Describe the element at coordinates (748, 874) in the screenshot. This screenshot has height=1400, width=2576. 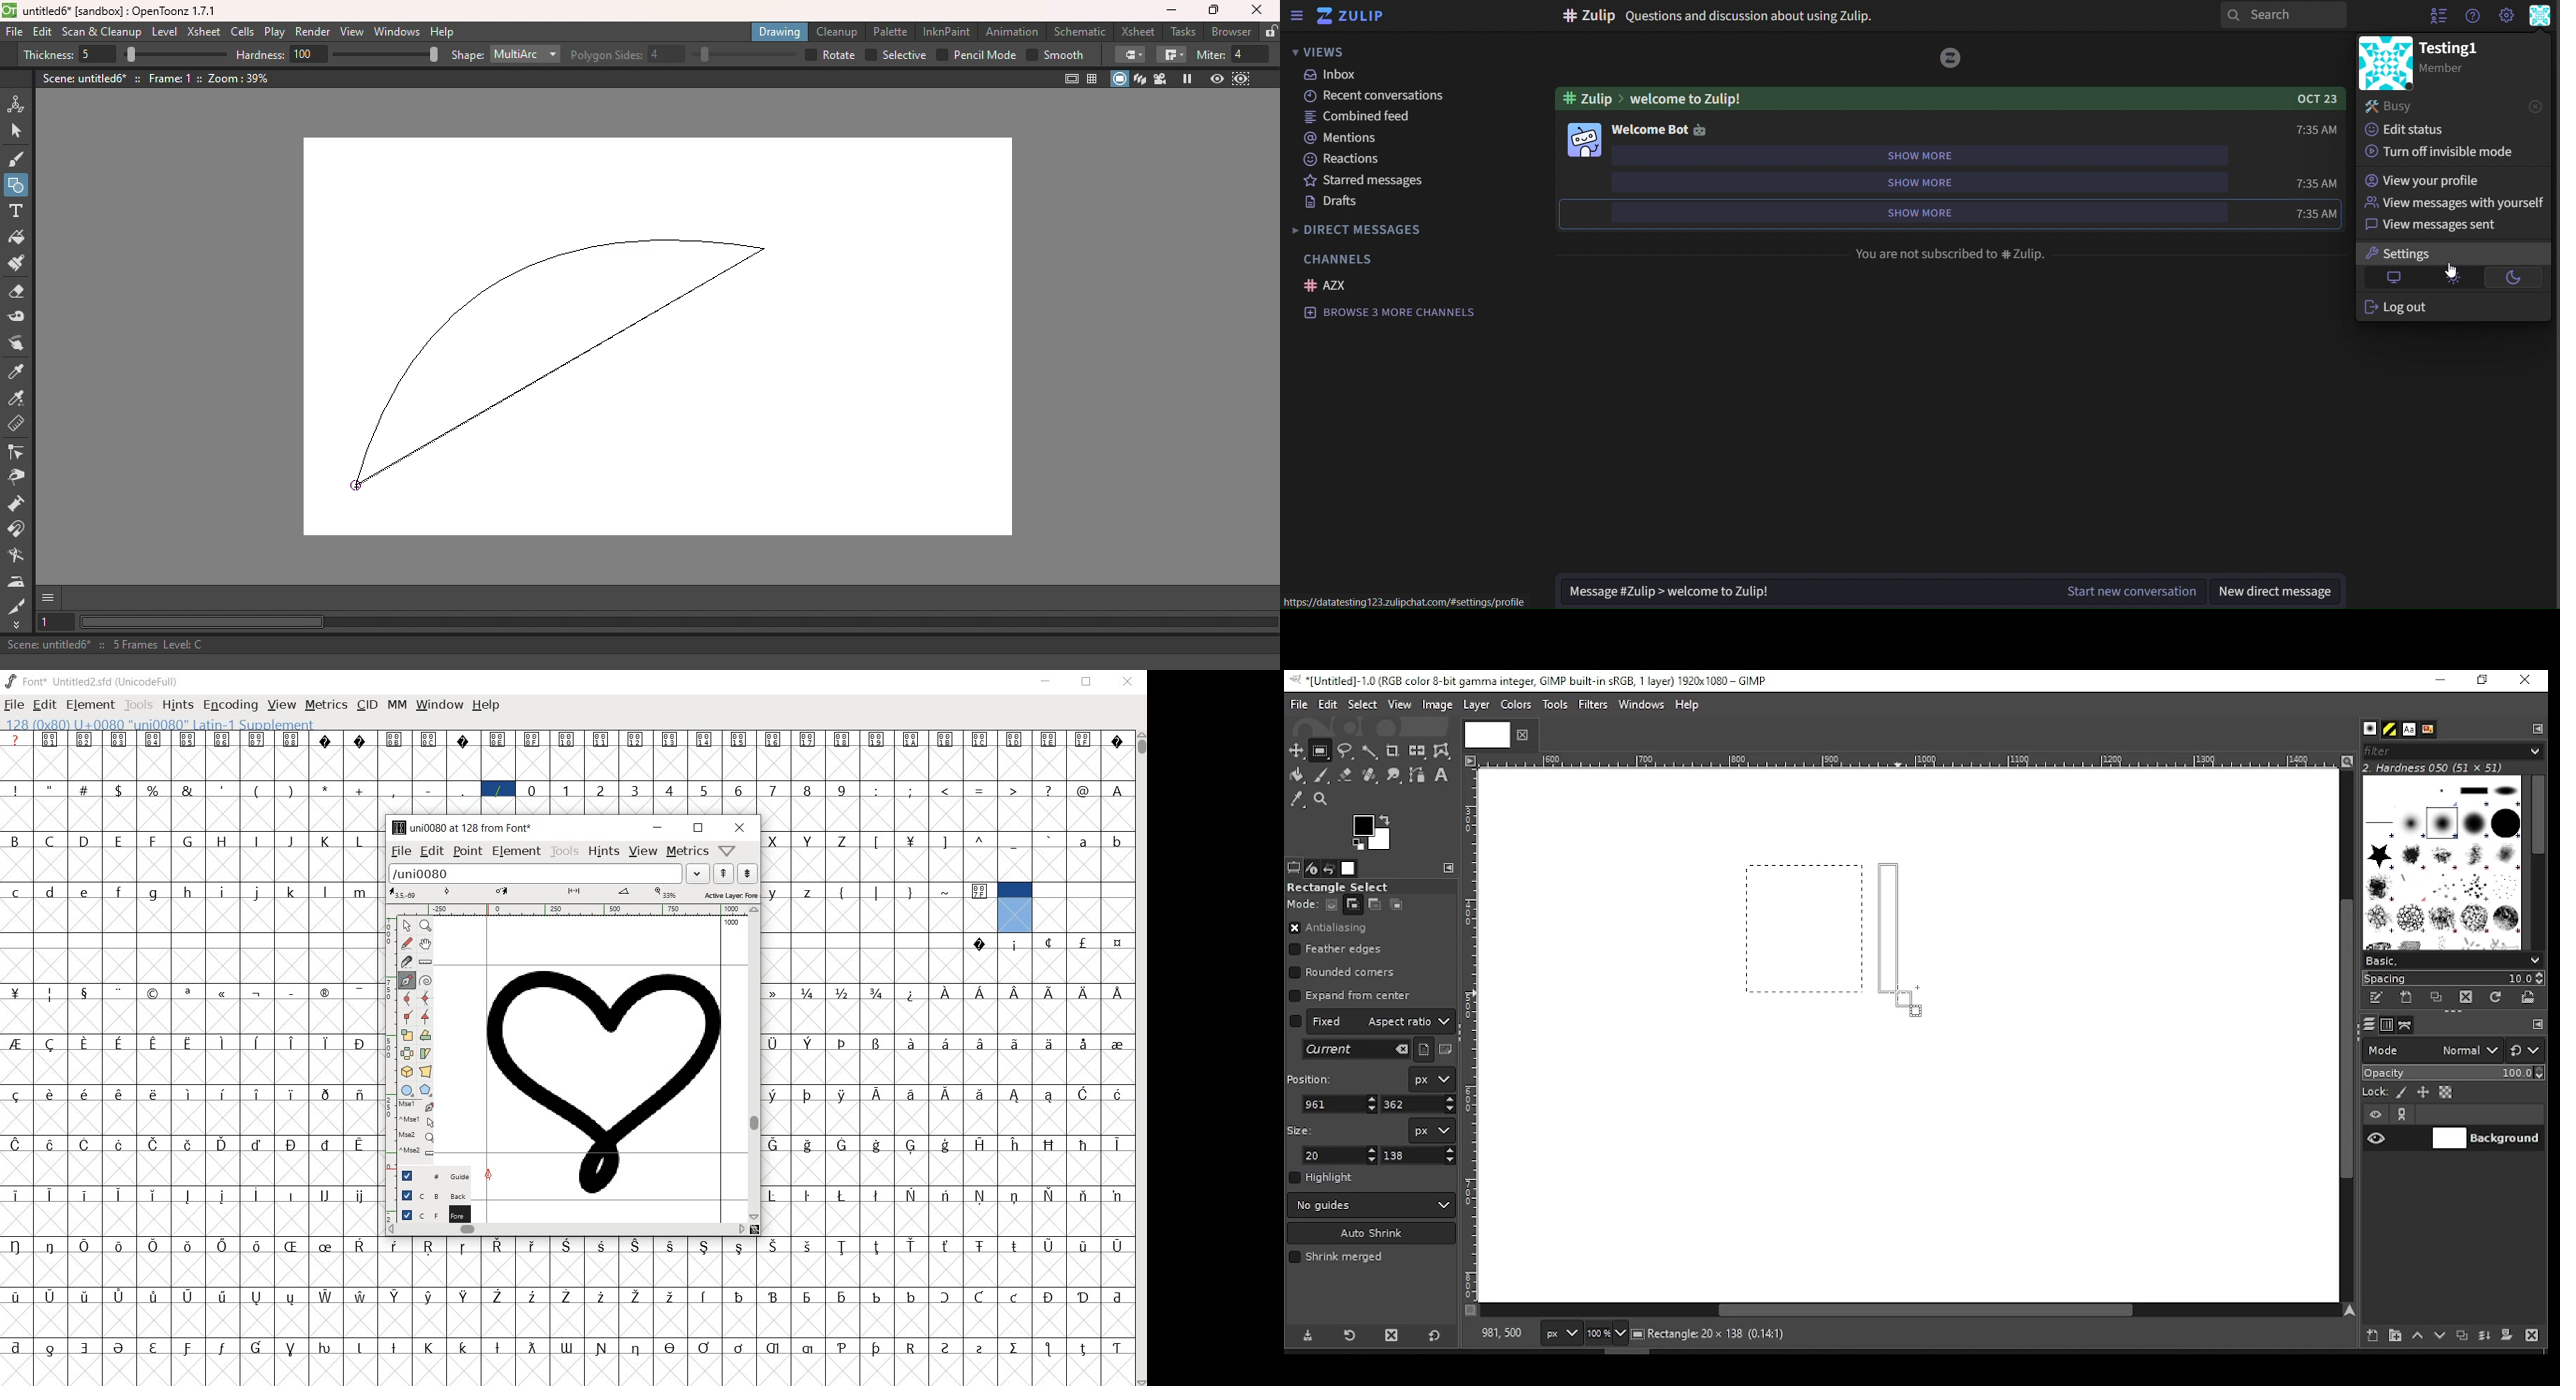
I see `next word` at that location.